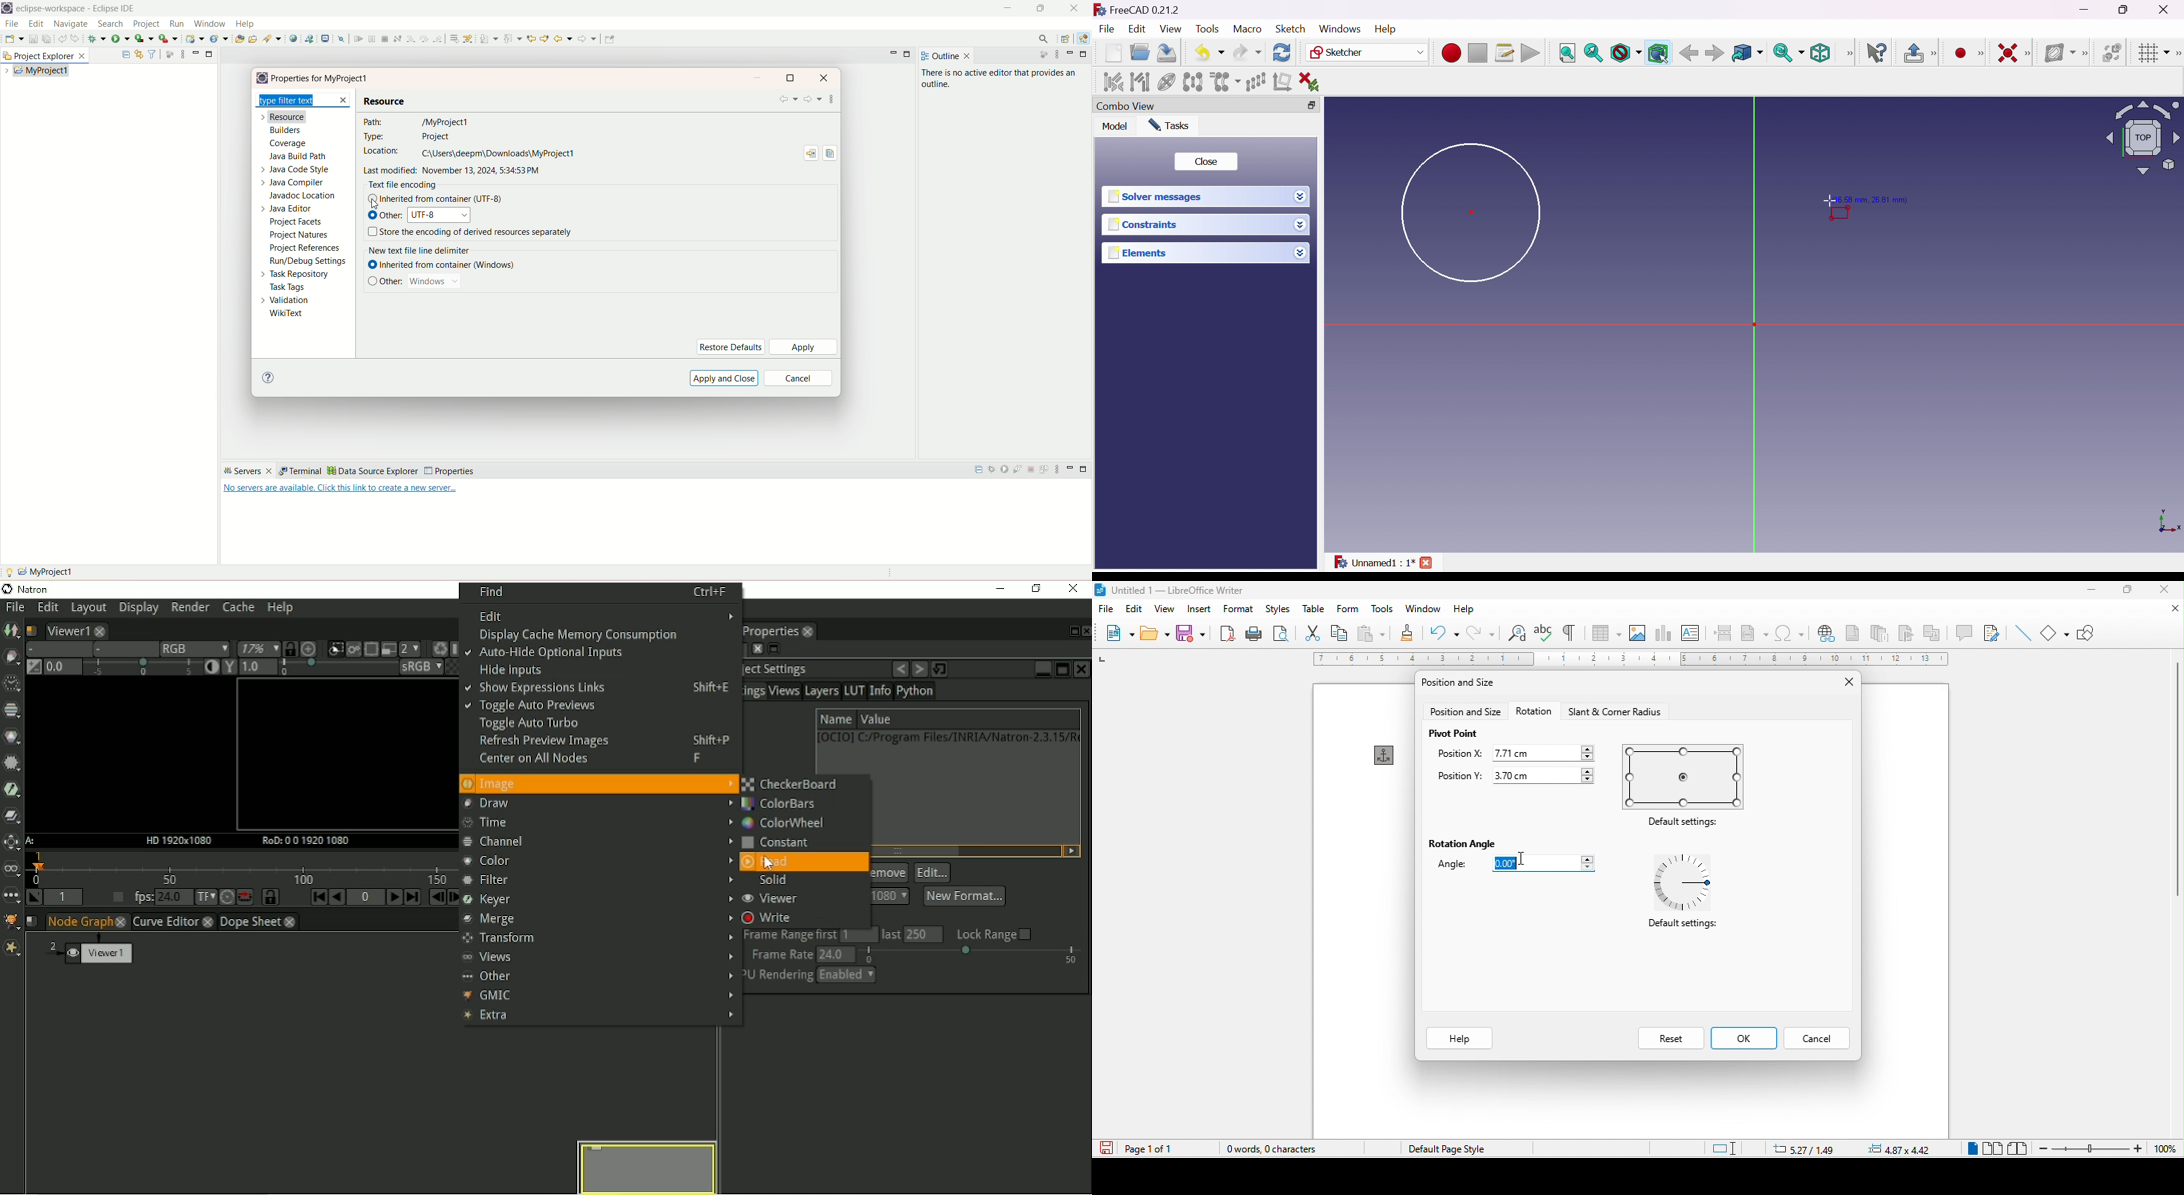  What do you see at coordinates (1838, 207) in the screenshot?
I see `Cursor` at bounding box center [1838, 207].